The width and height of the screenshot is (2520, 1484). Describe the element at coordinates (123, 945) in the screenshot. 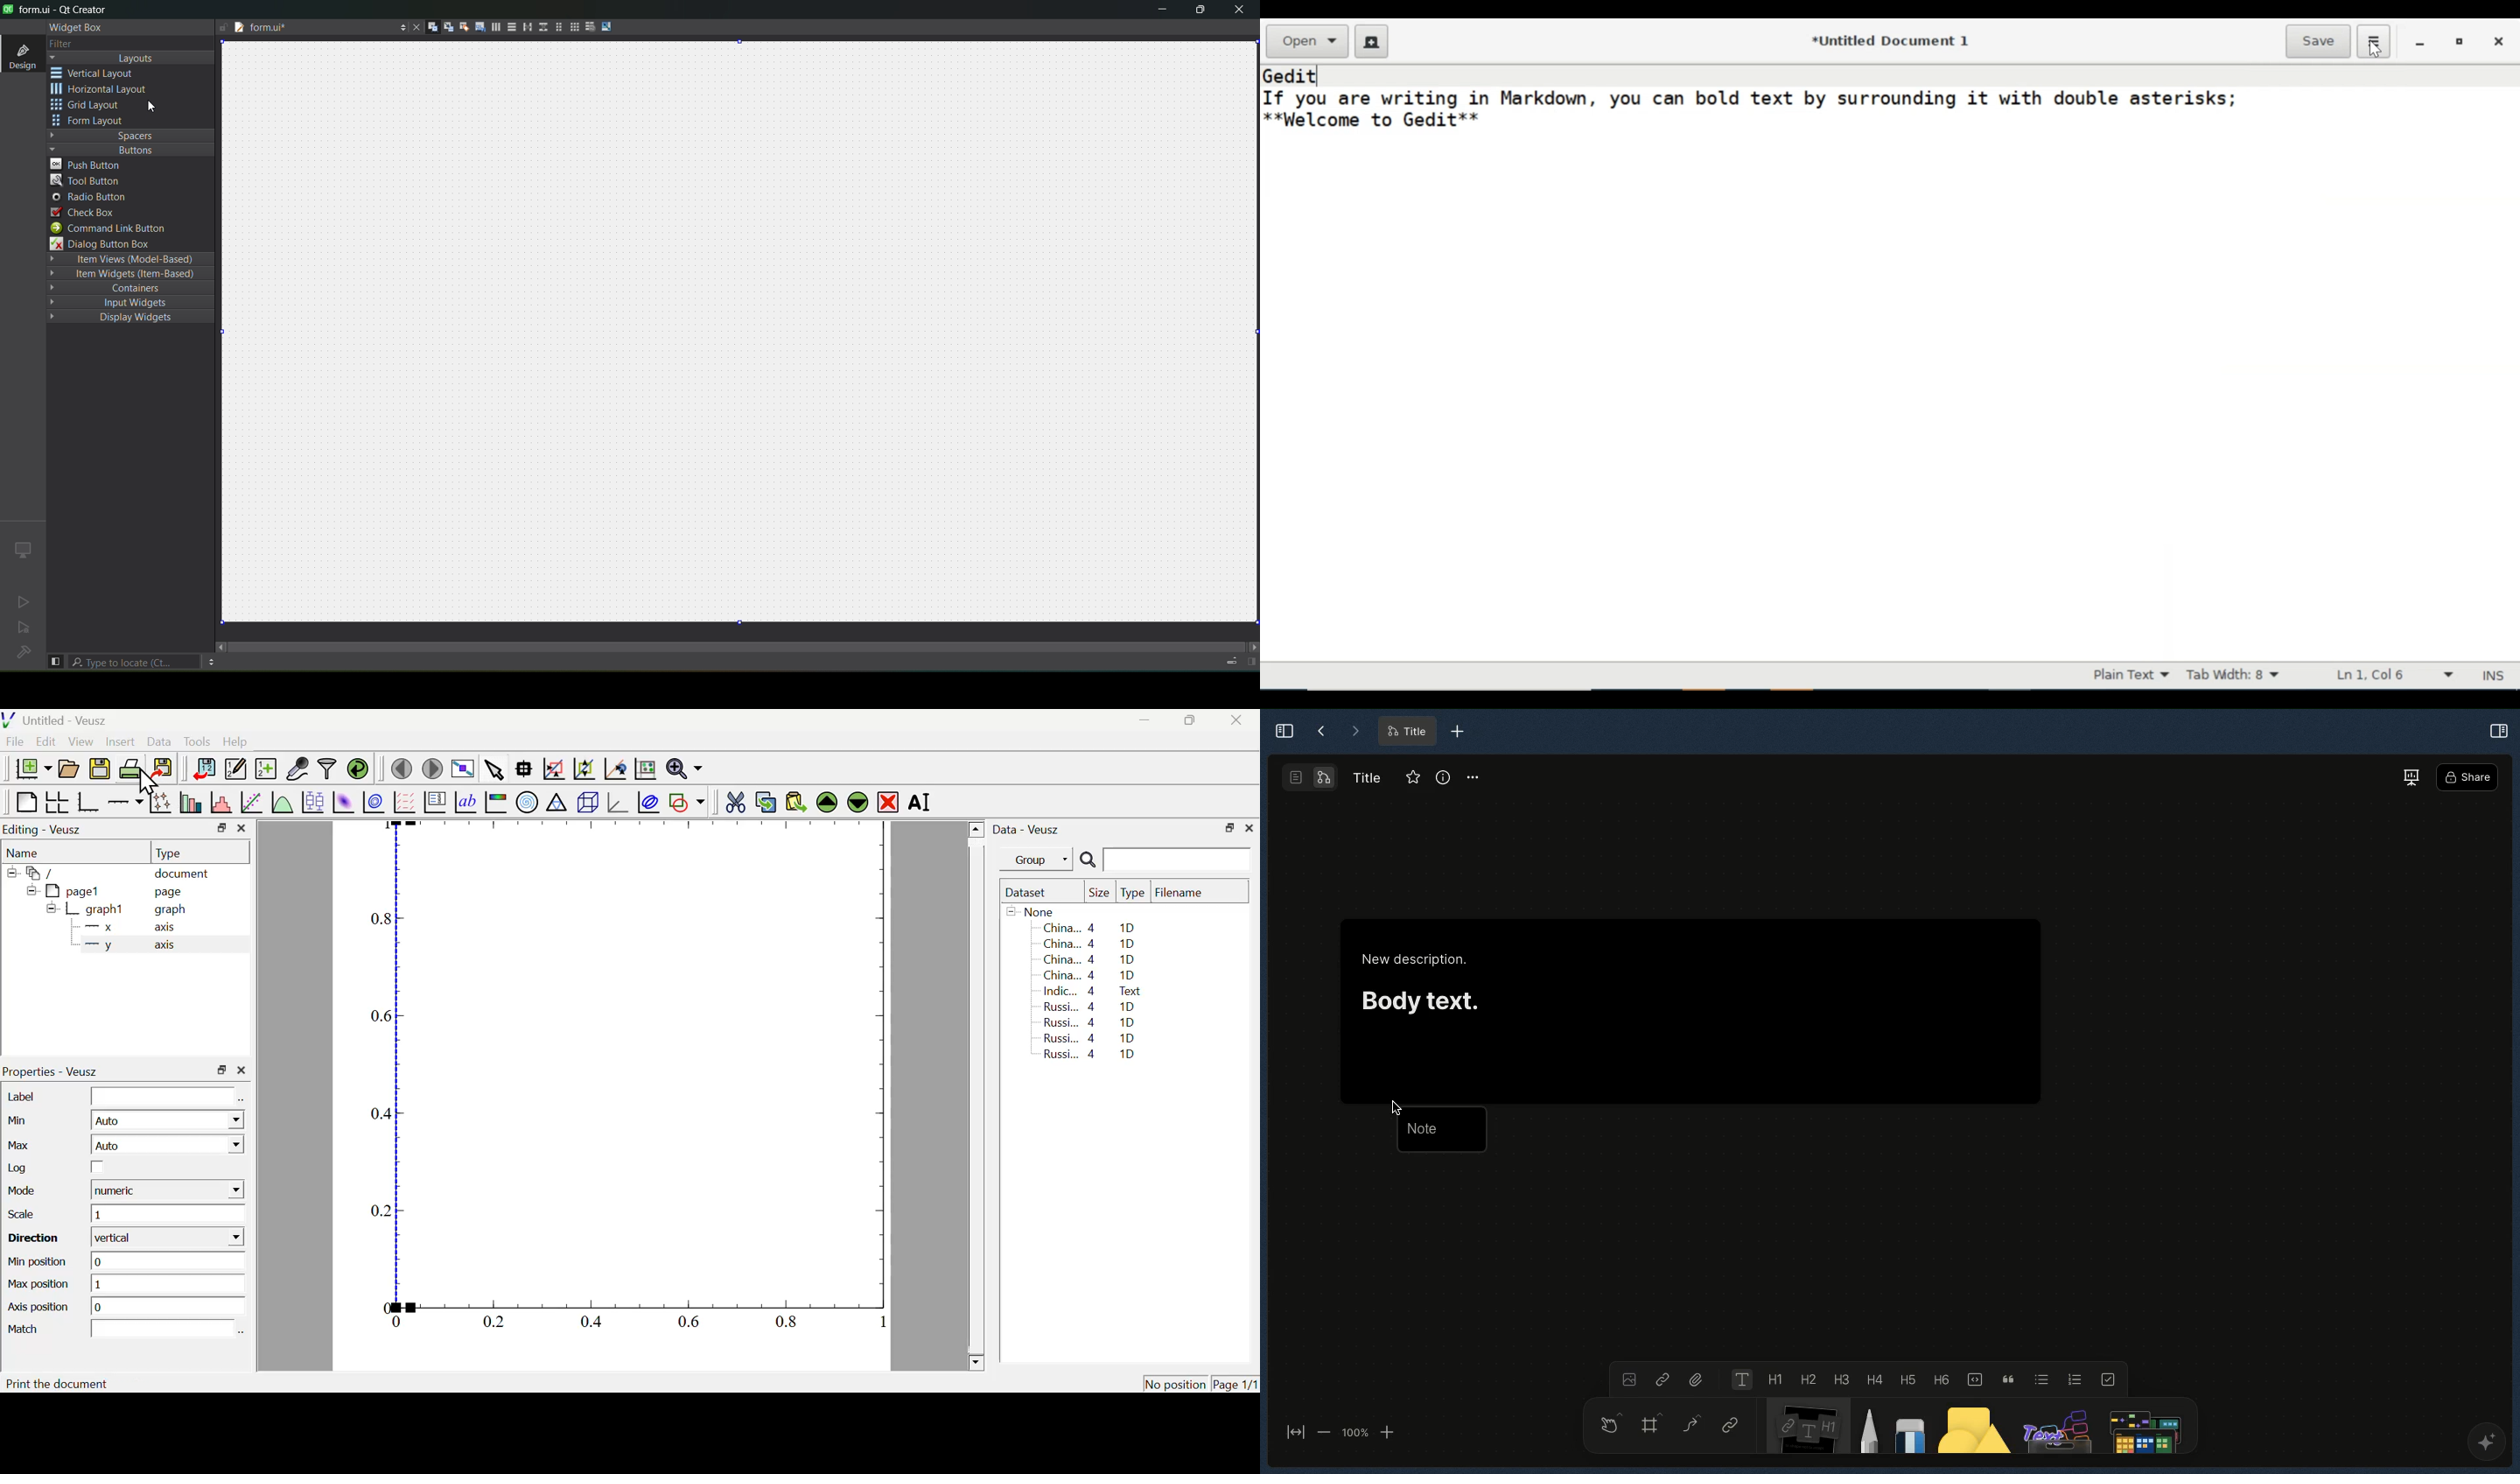

I see `y axis` at that location.